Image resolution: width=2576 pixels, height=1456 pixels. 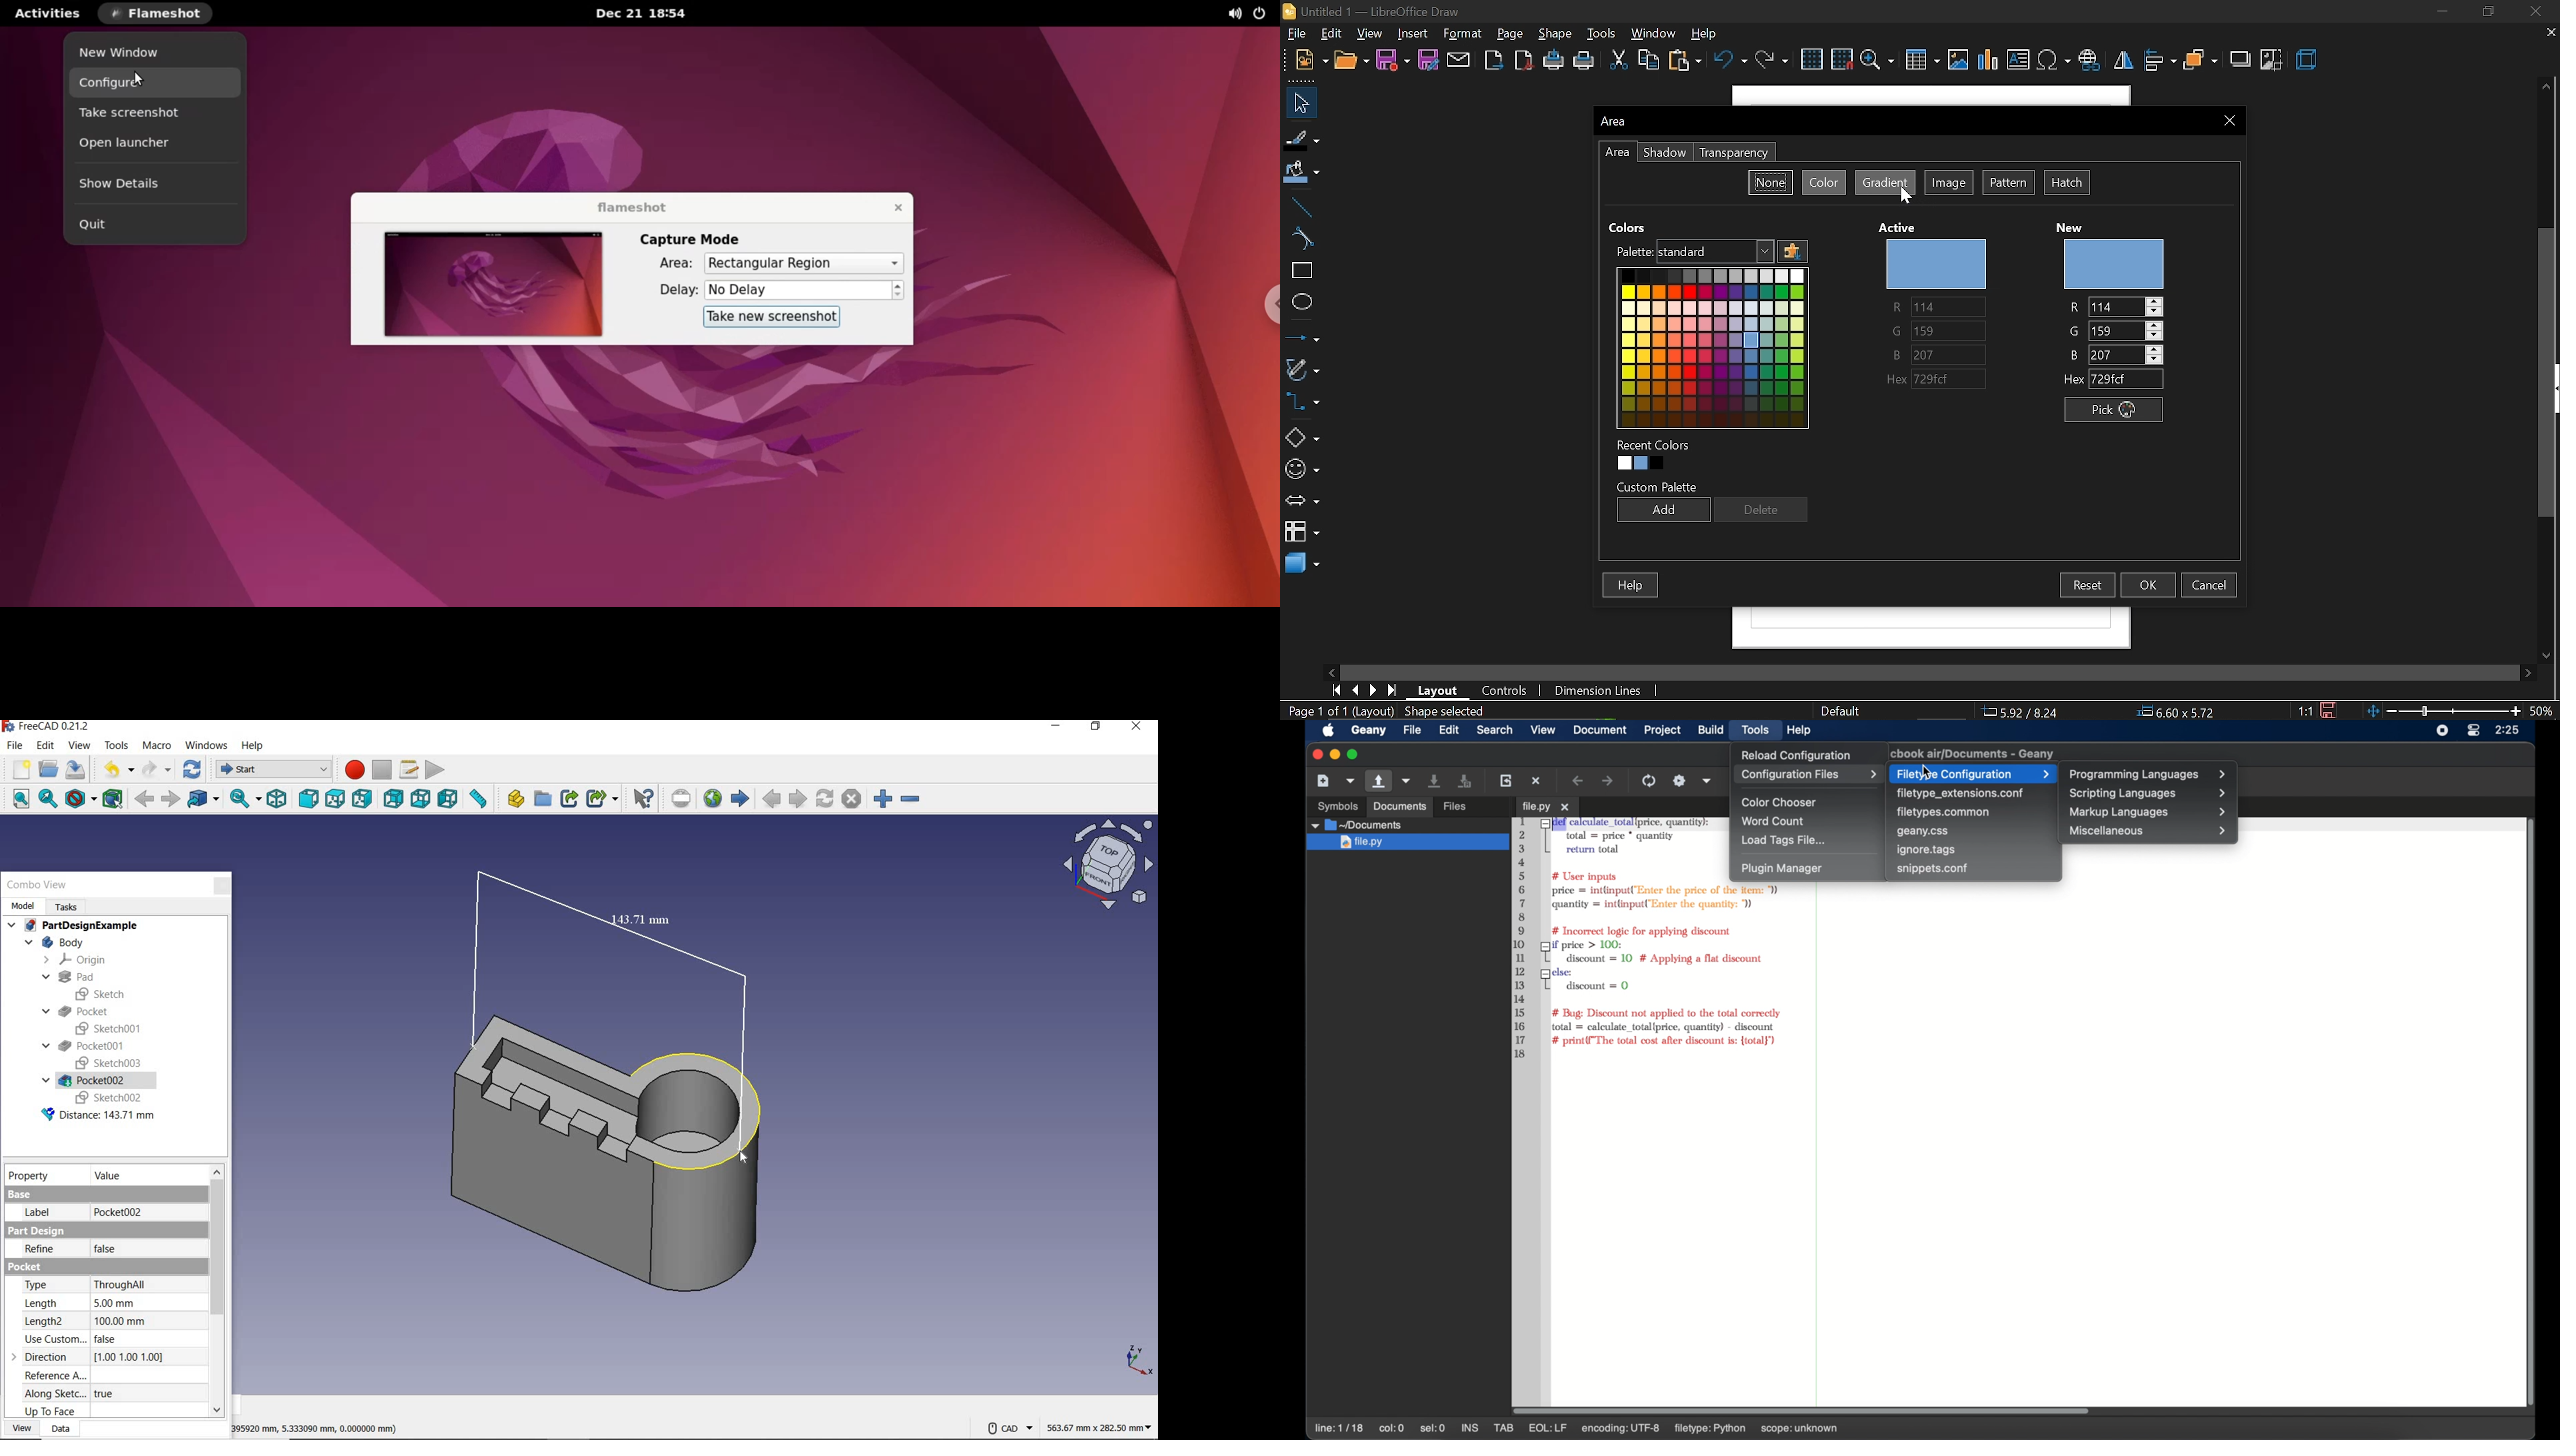 I want to click on bounding box, so click(x=113, y=799).